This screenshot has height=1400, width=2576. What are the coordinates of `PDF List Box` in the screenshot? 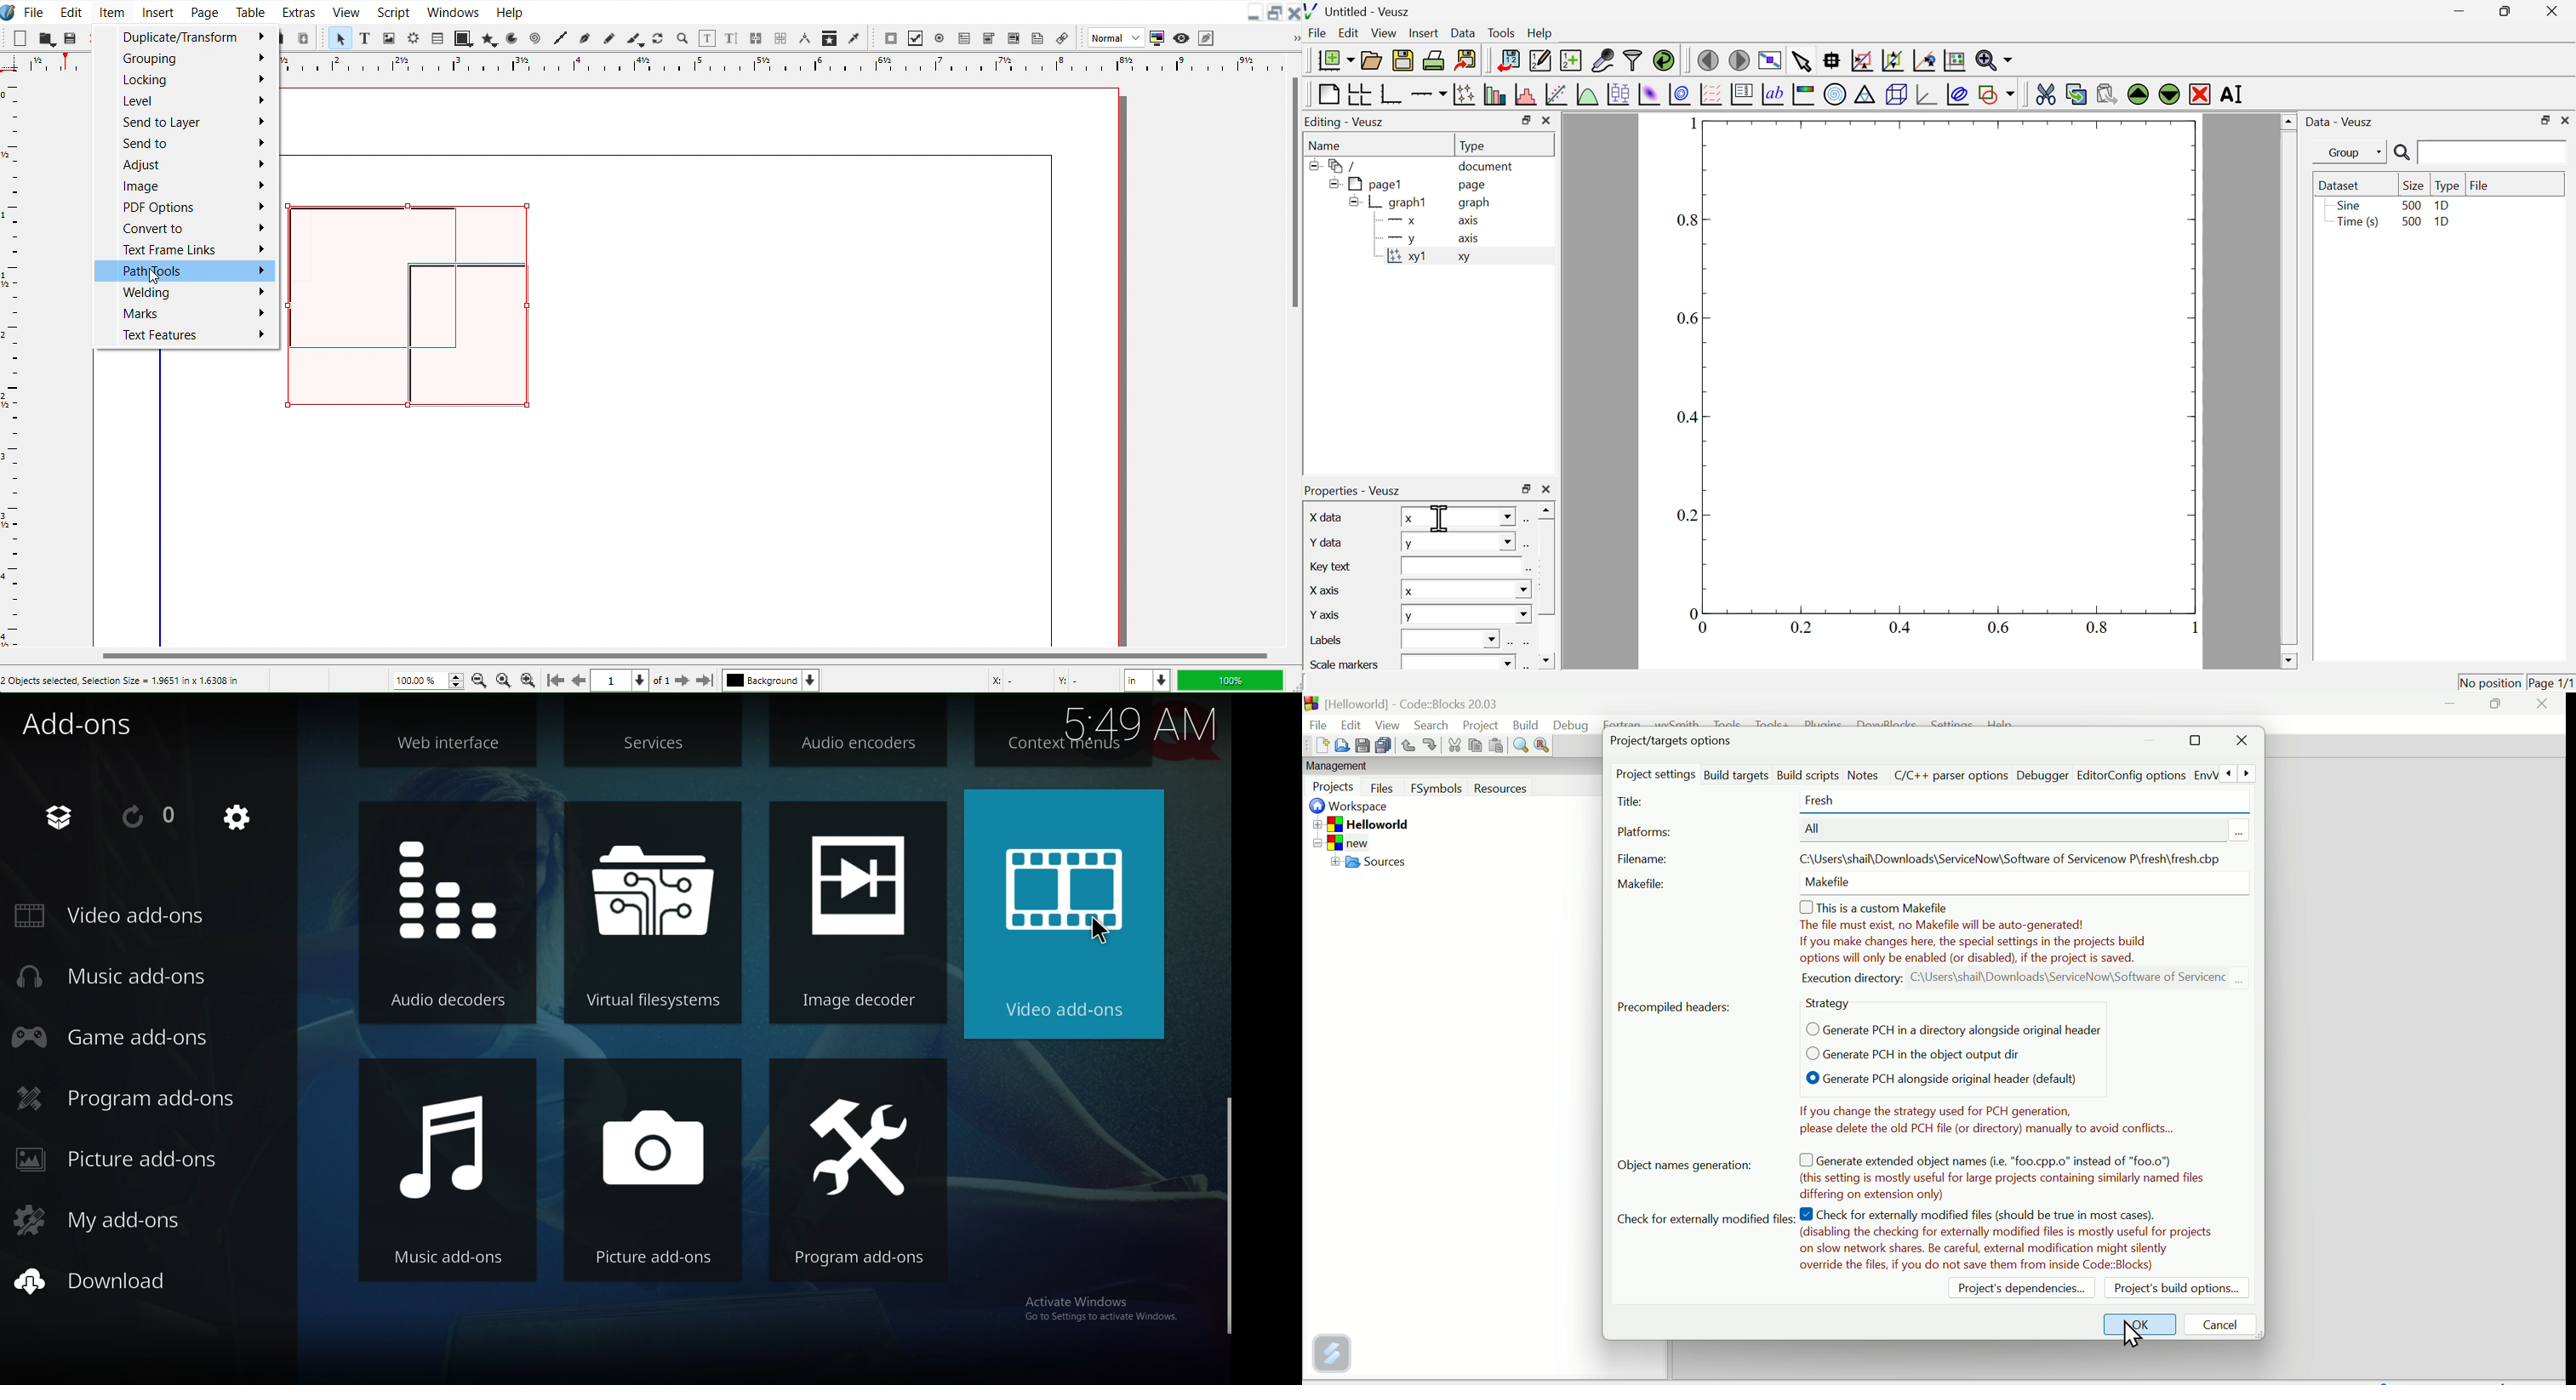 It's located at (1013, 37).